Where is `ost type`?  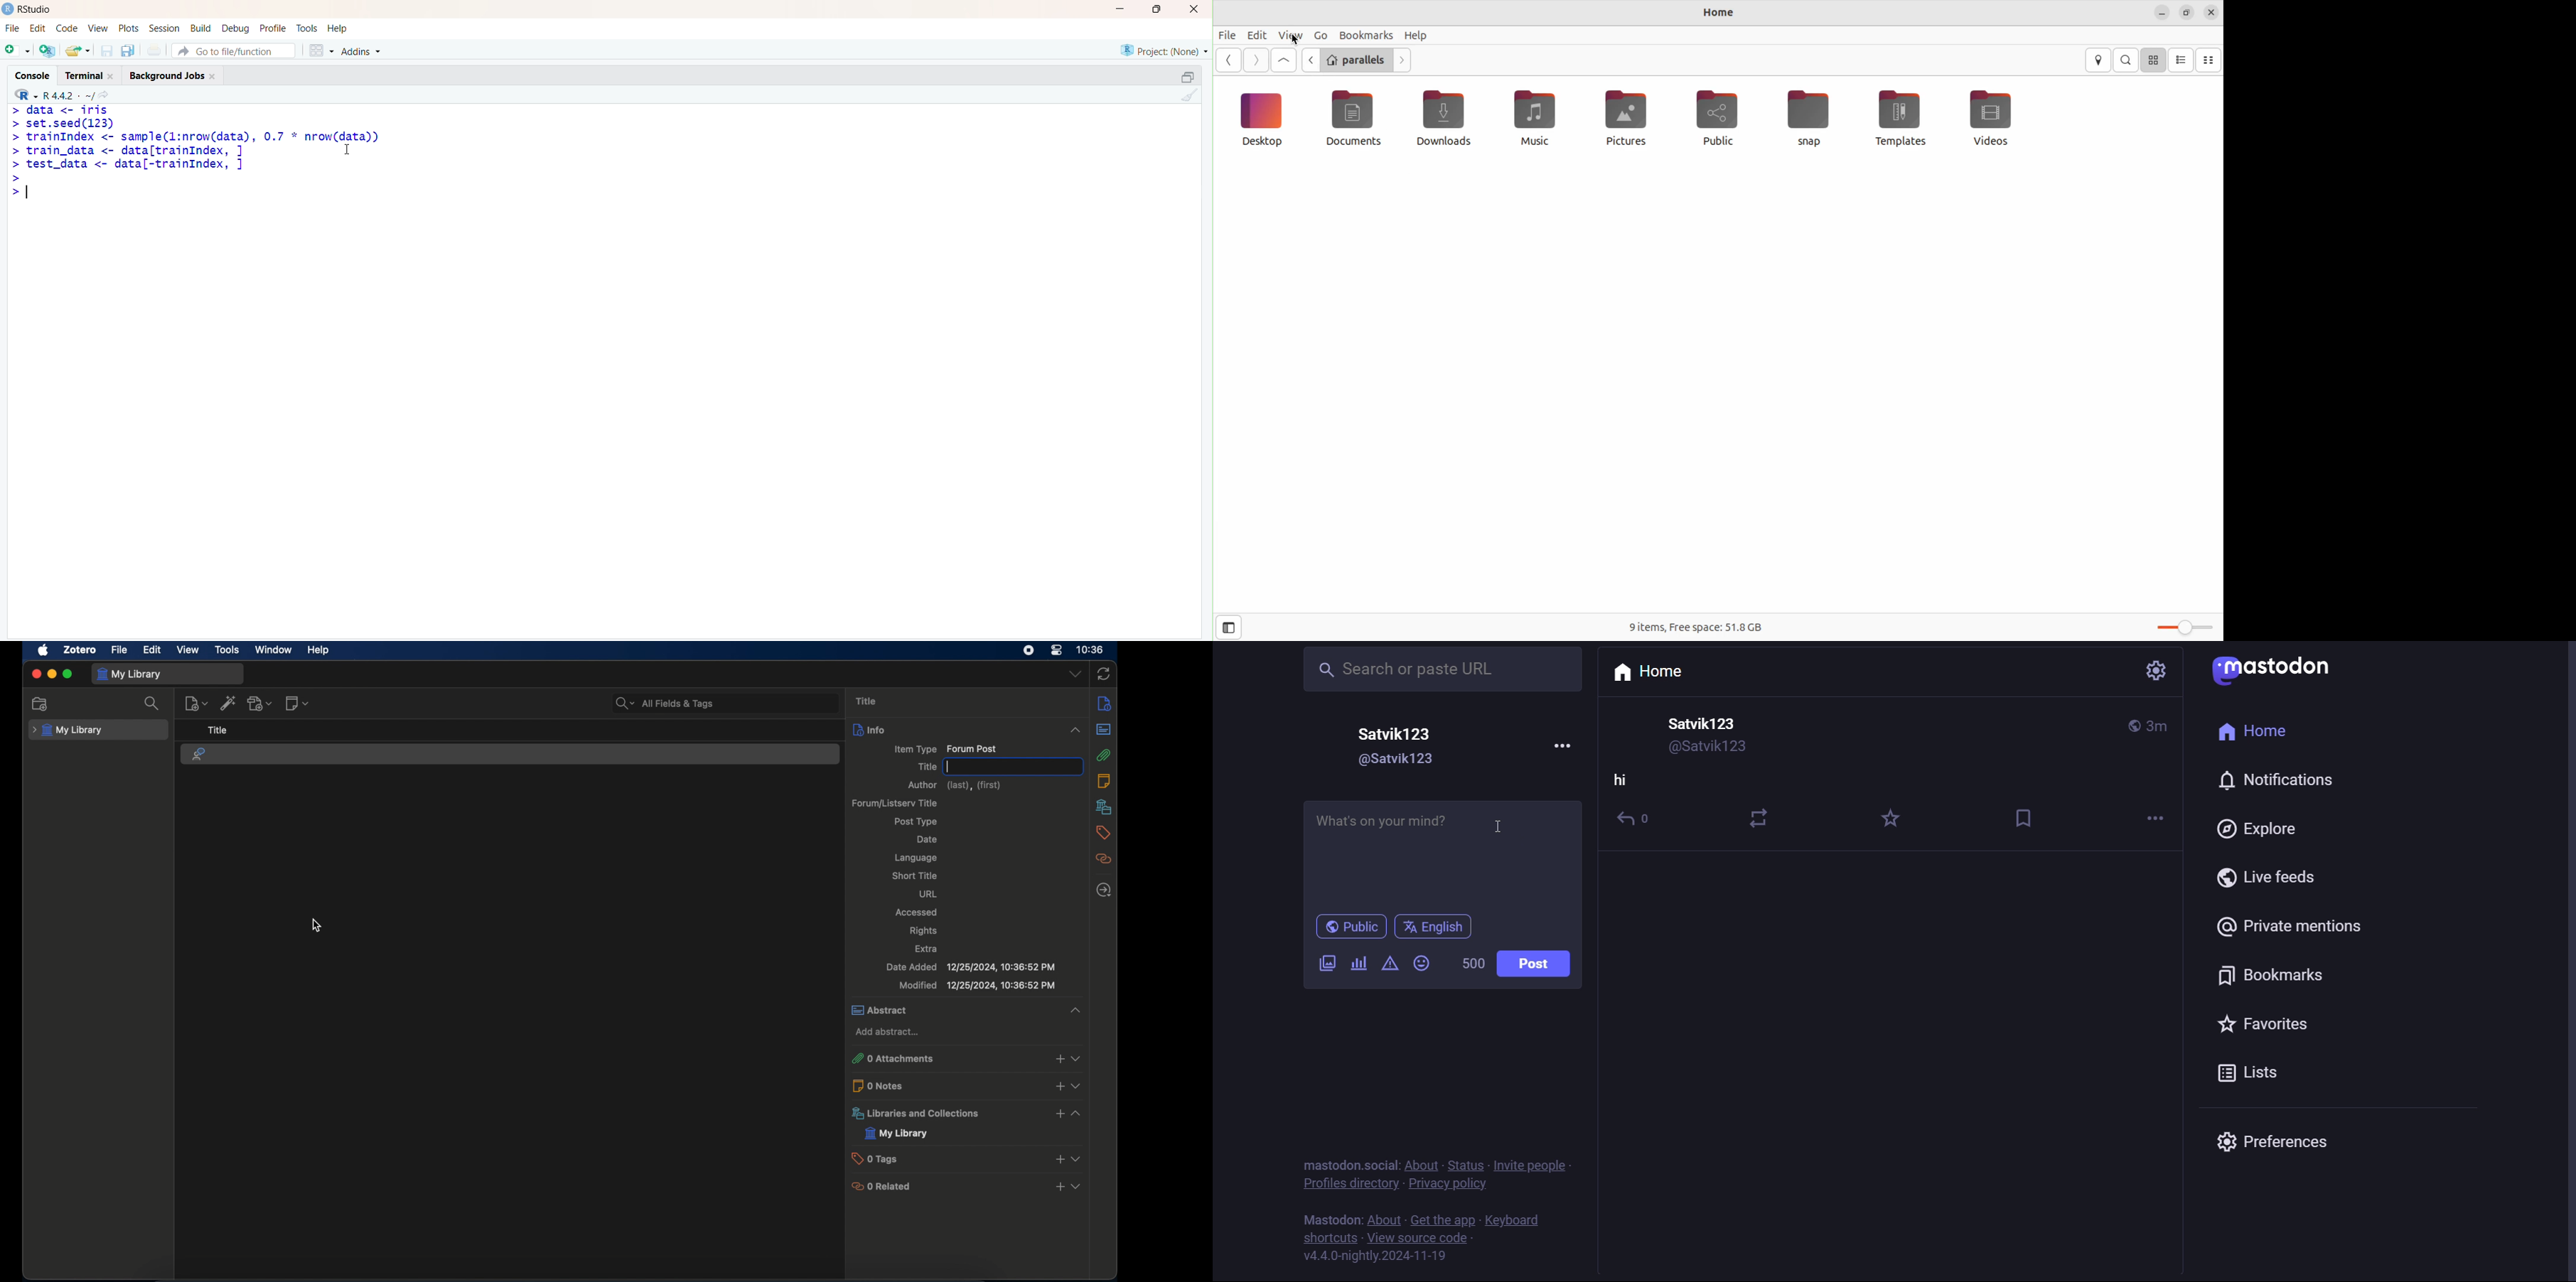
ost type is located at coordinates (918, 821).